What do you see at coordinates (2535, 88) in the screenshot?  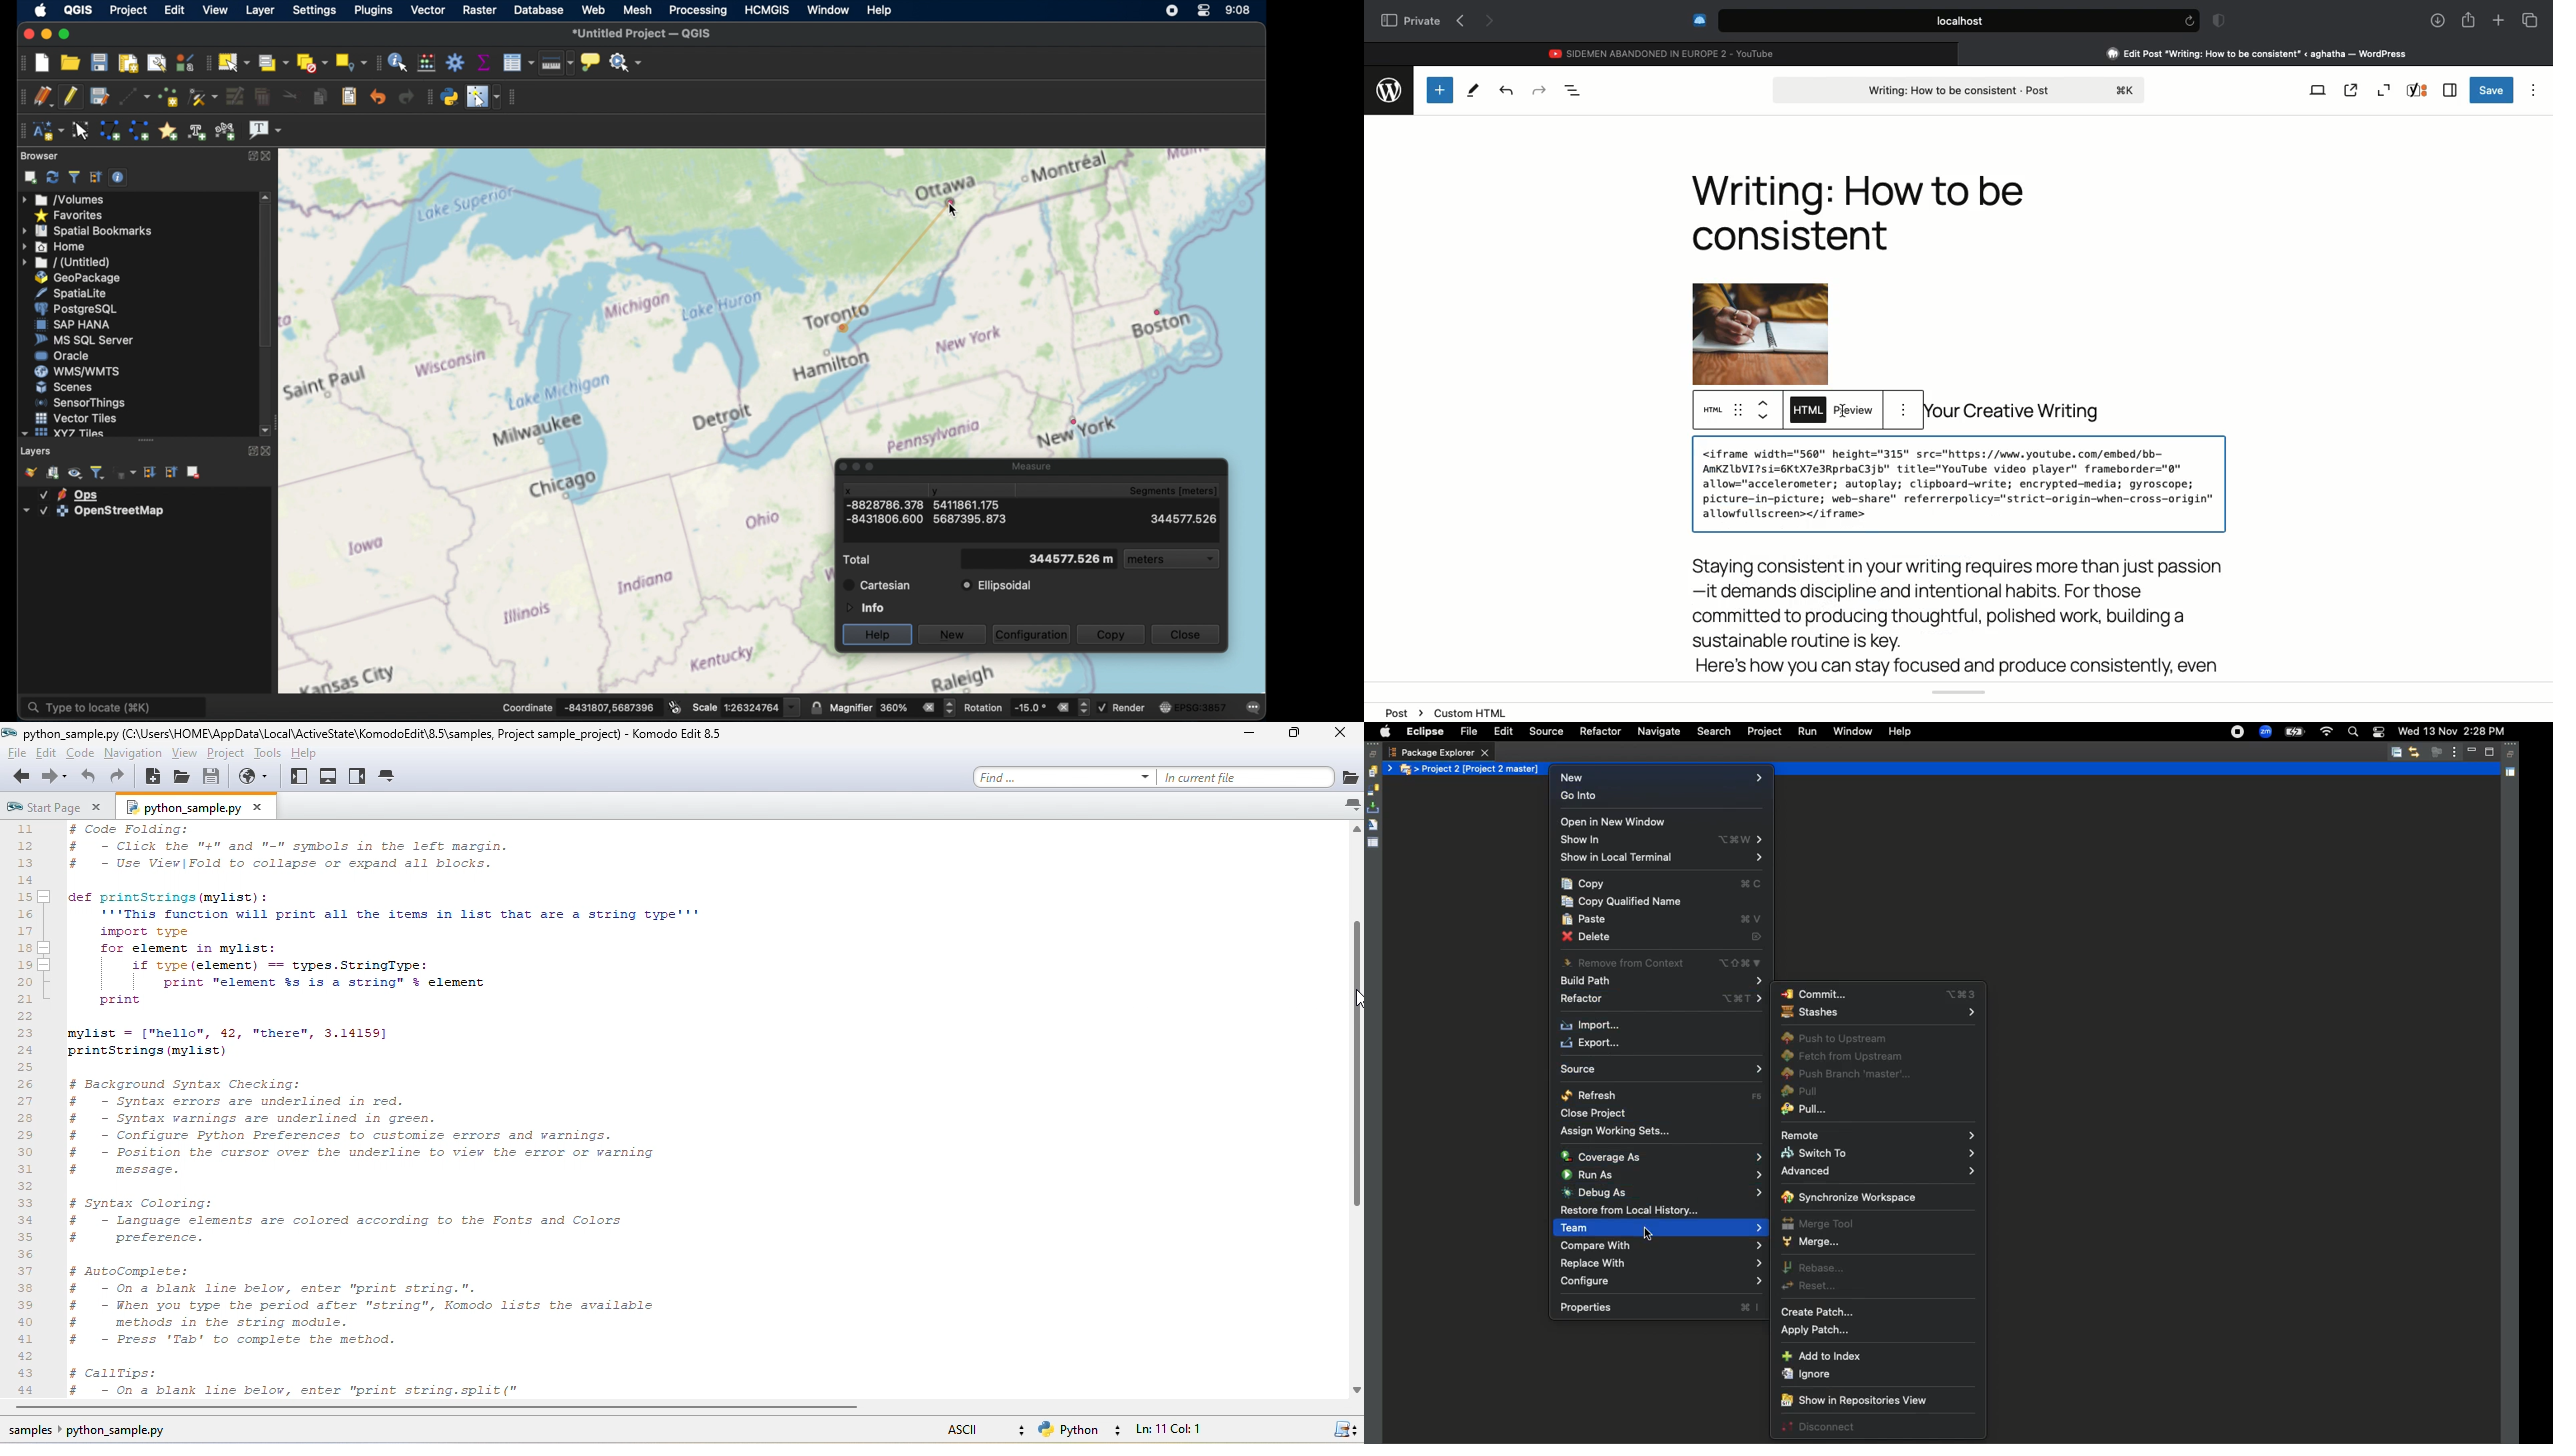 I see `Options` at bounding box center [2535, 88].